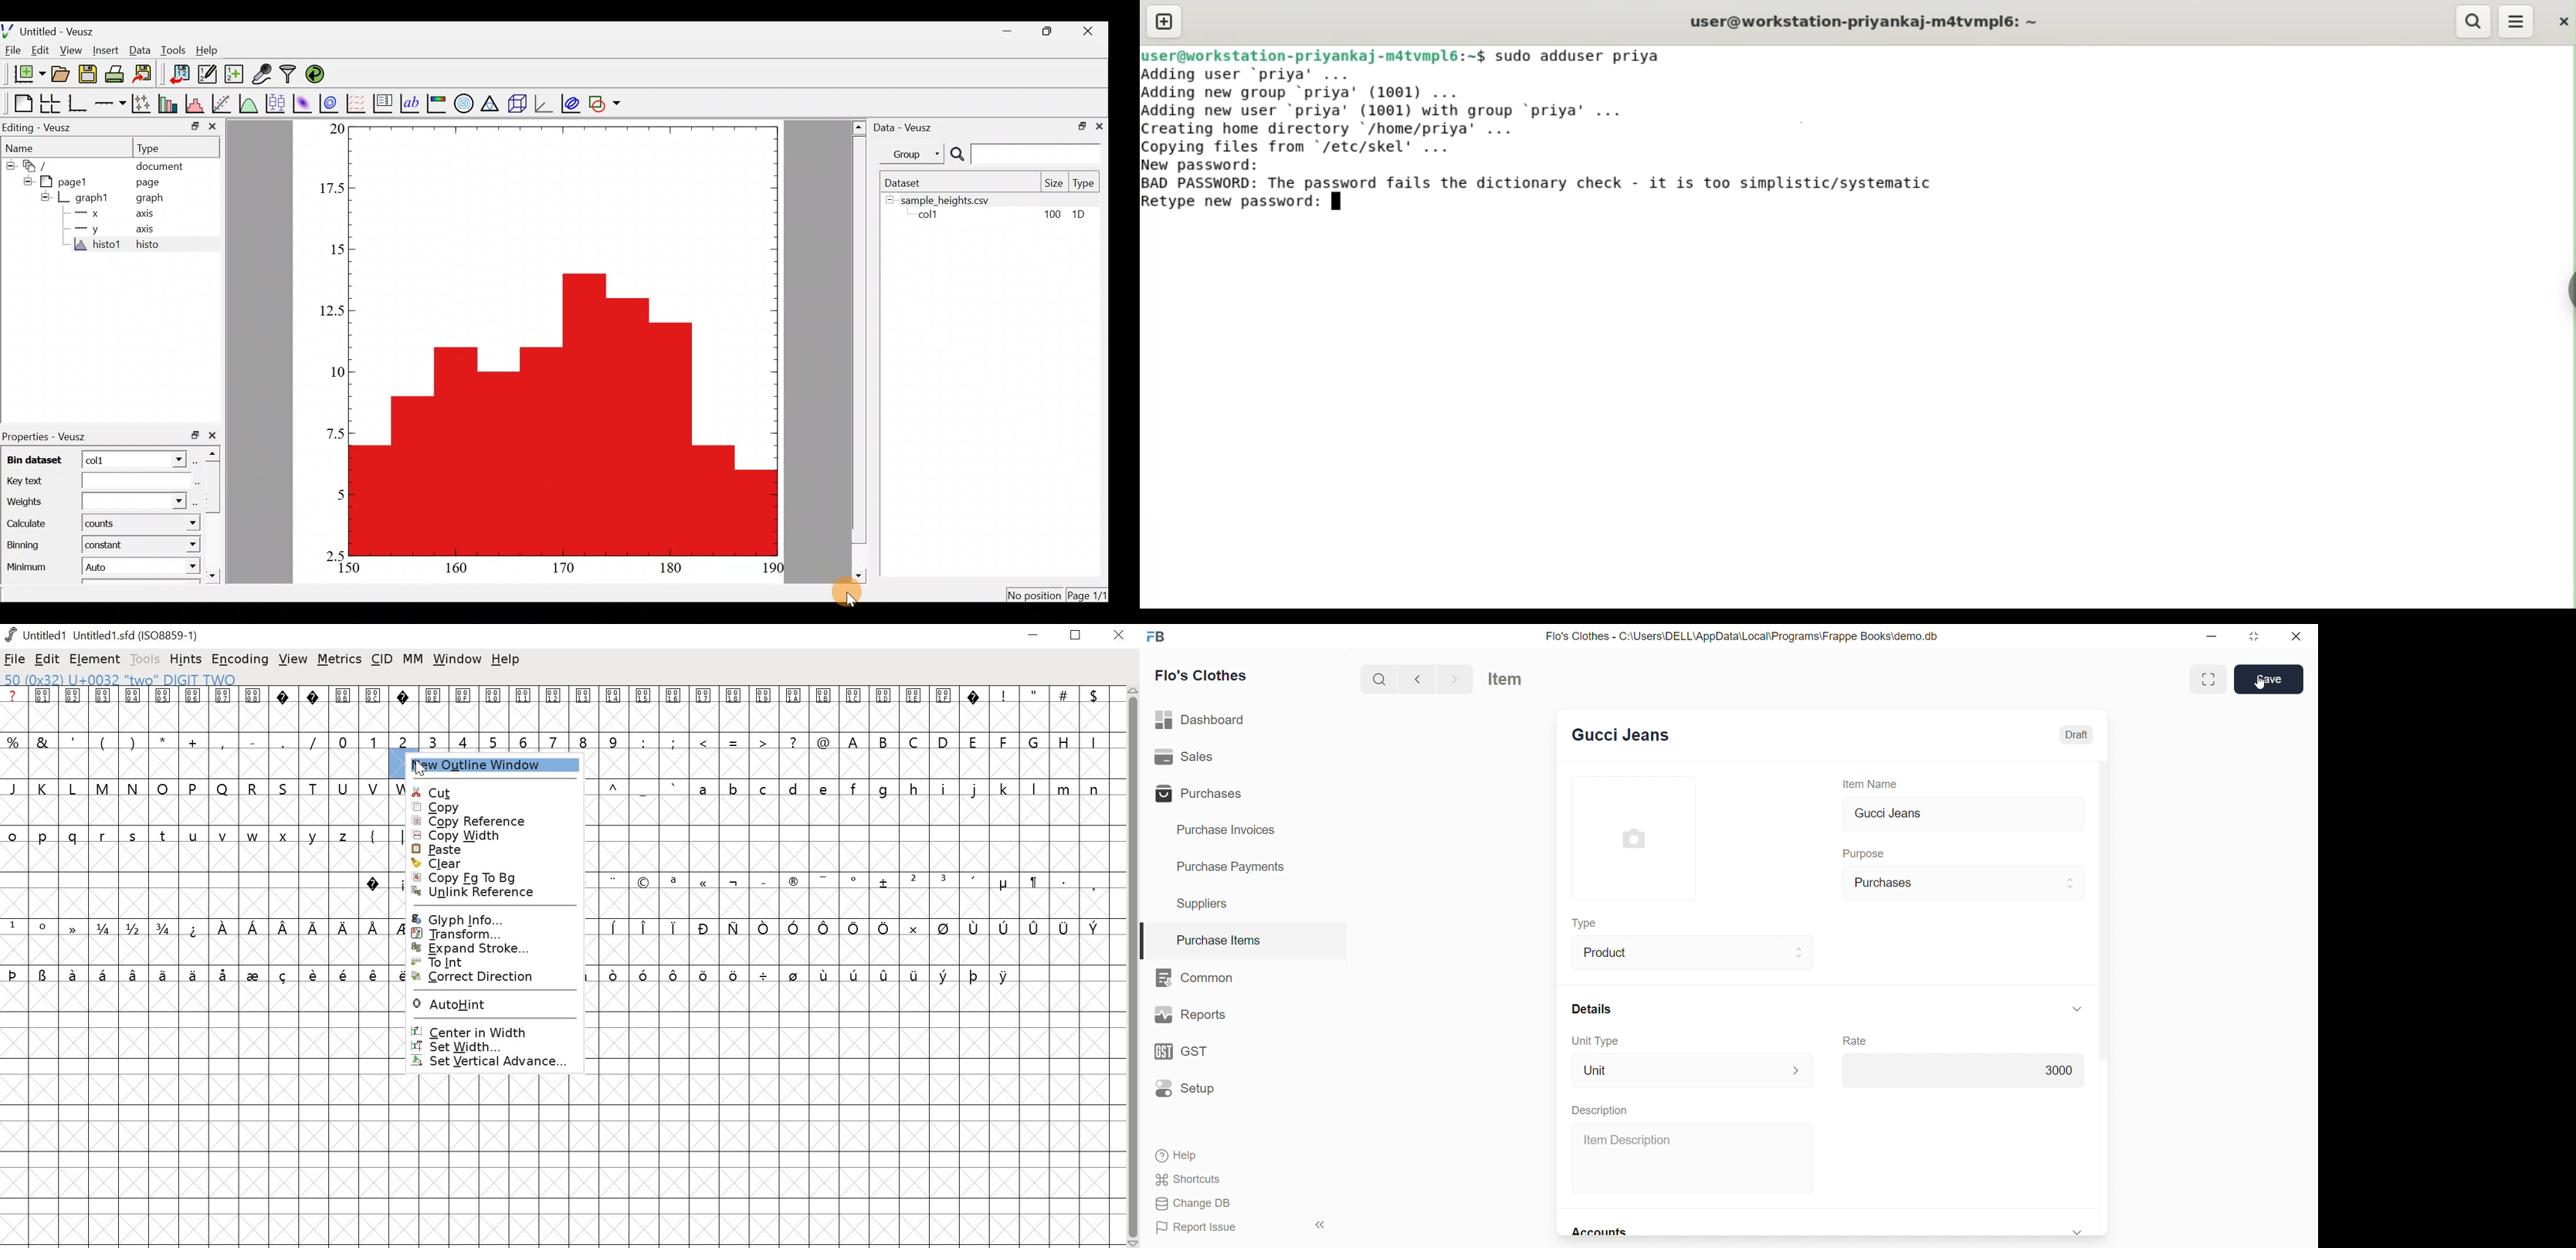  Describe the element at coordinates (320, 74) in the screenshot. I see `reload linked datasets` at that location.